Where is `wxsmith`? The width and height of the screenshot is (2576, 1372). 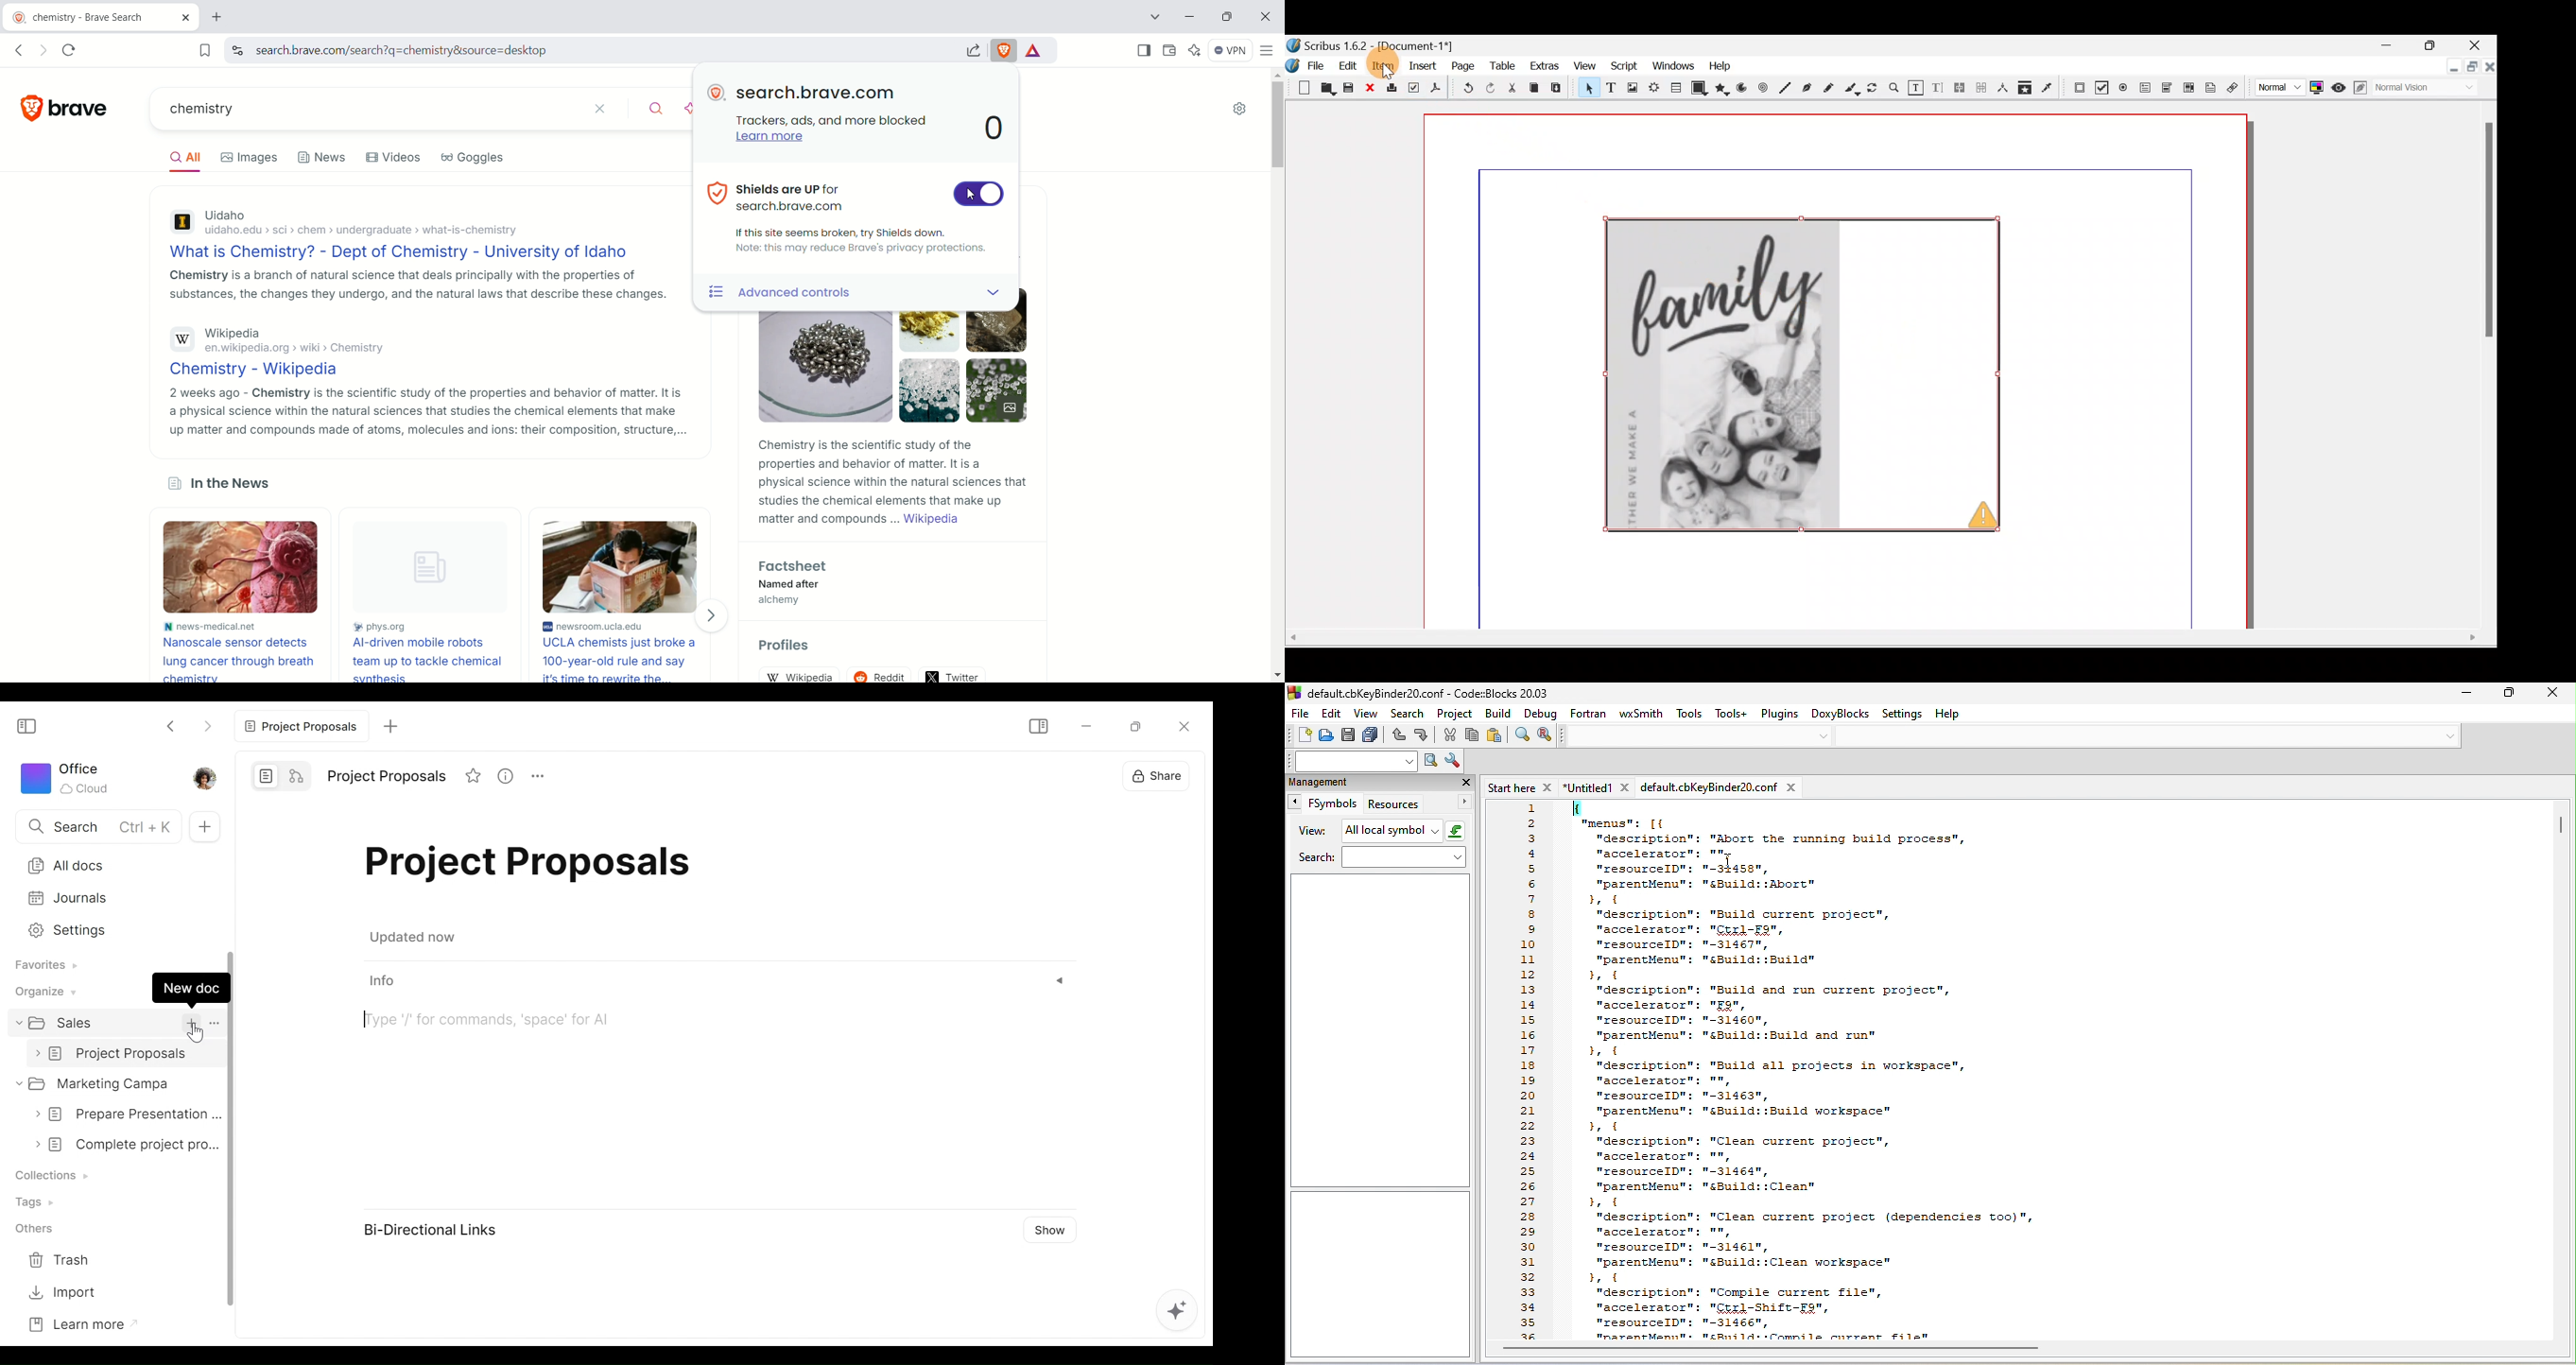 wxsmith is located at coordinates (1641, 717).